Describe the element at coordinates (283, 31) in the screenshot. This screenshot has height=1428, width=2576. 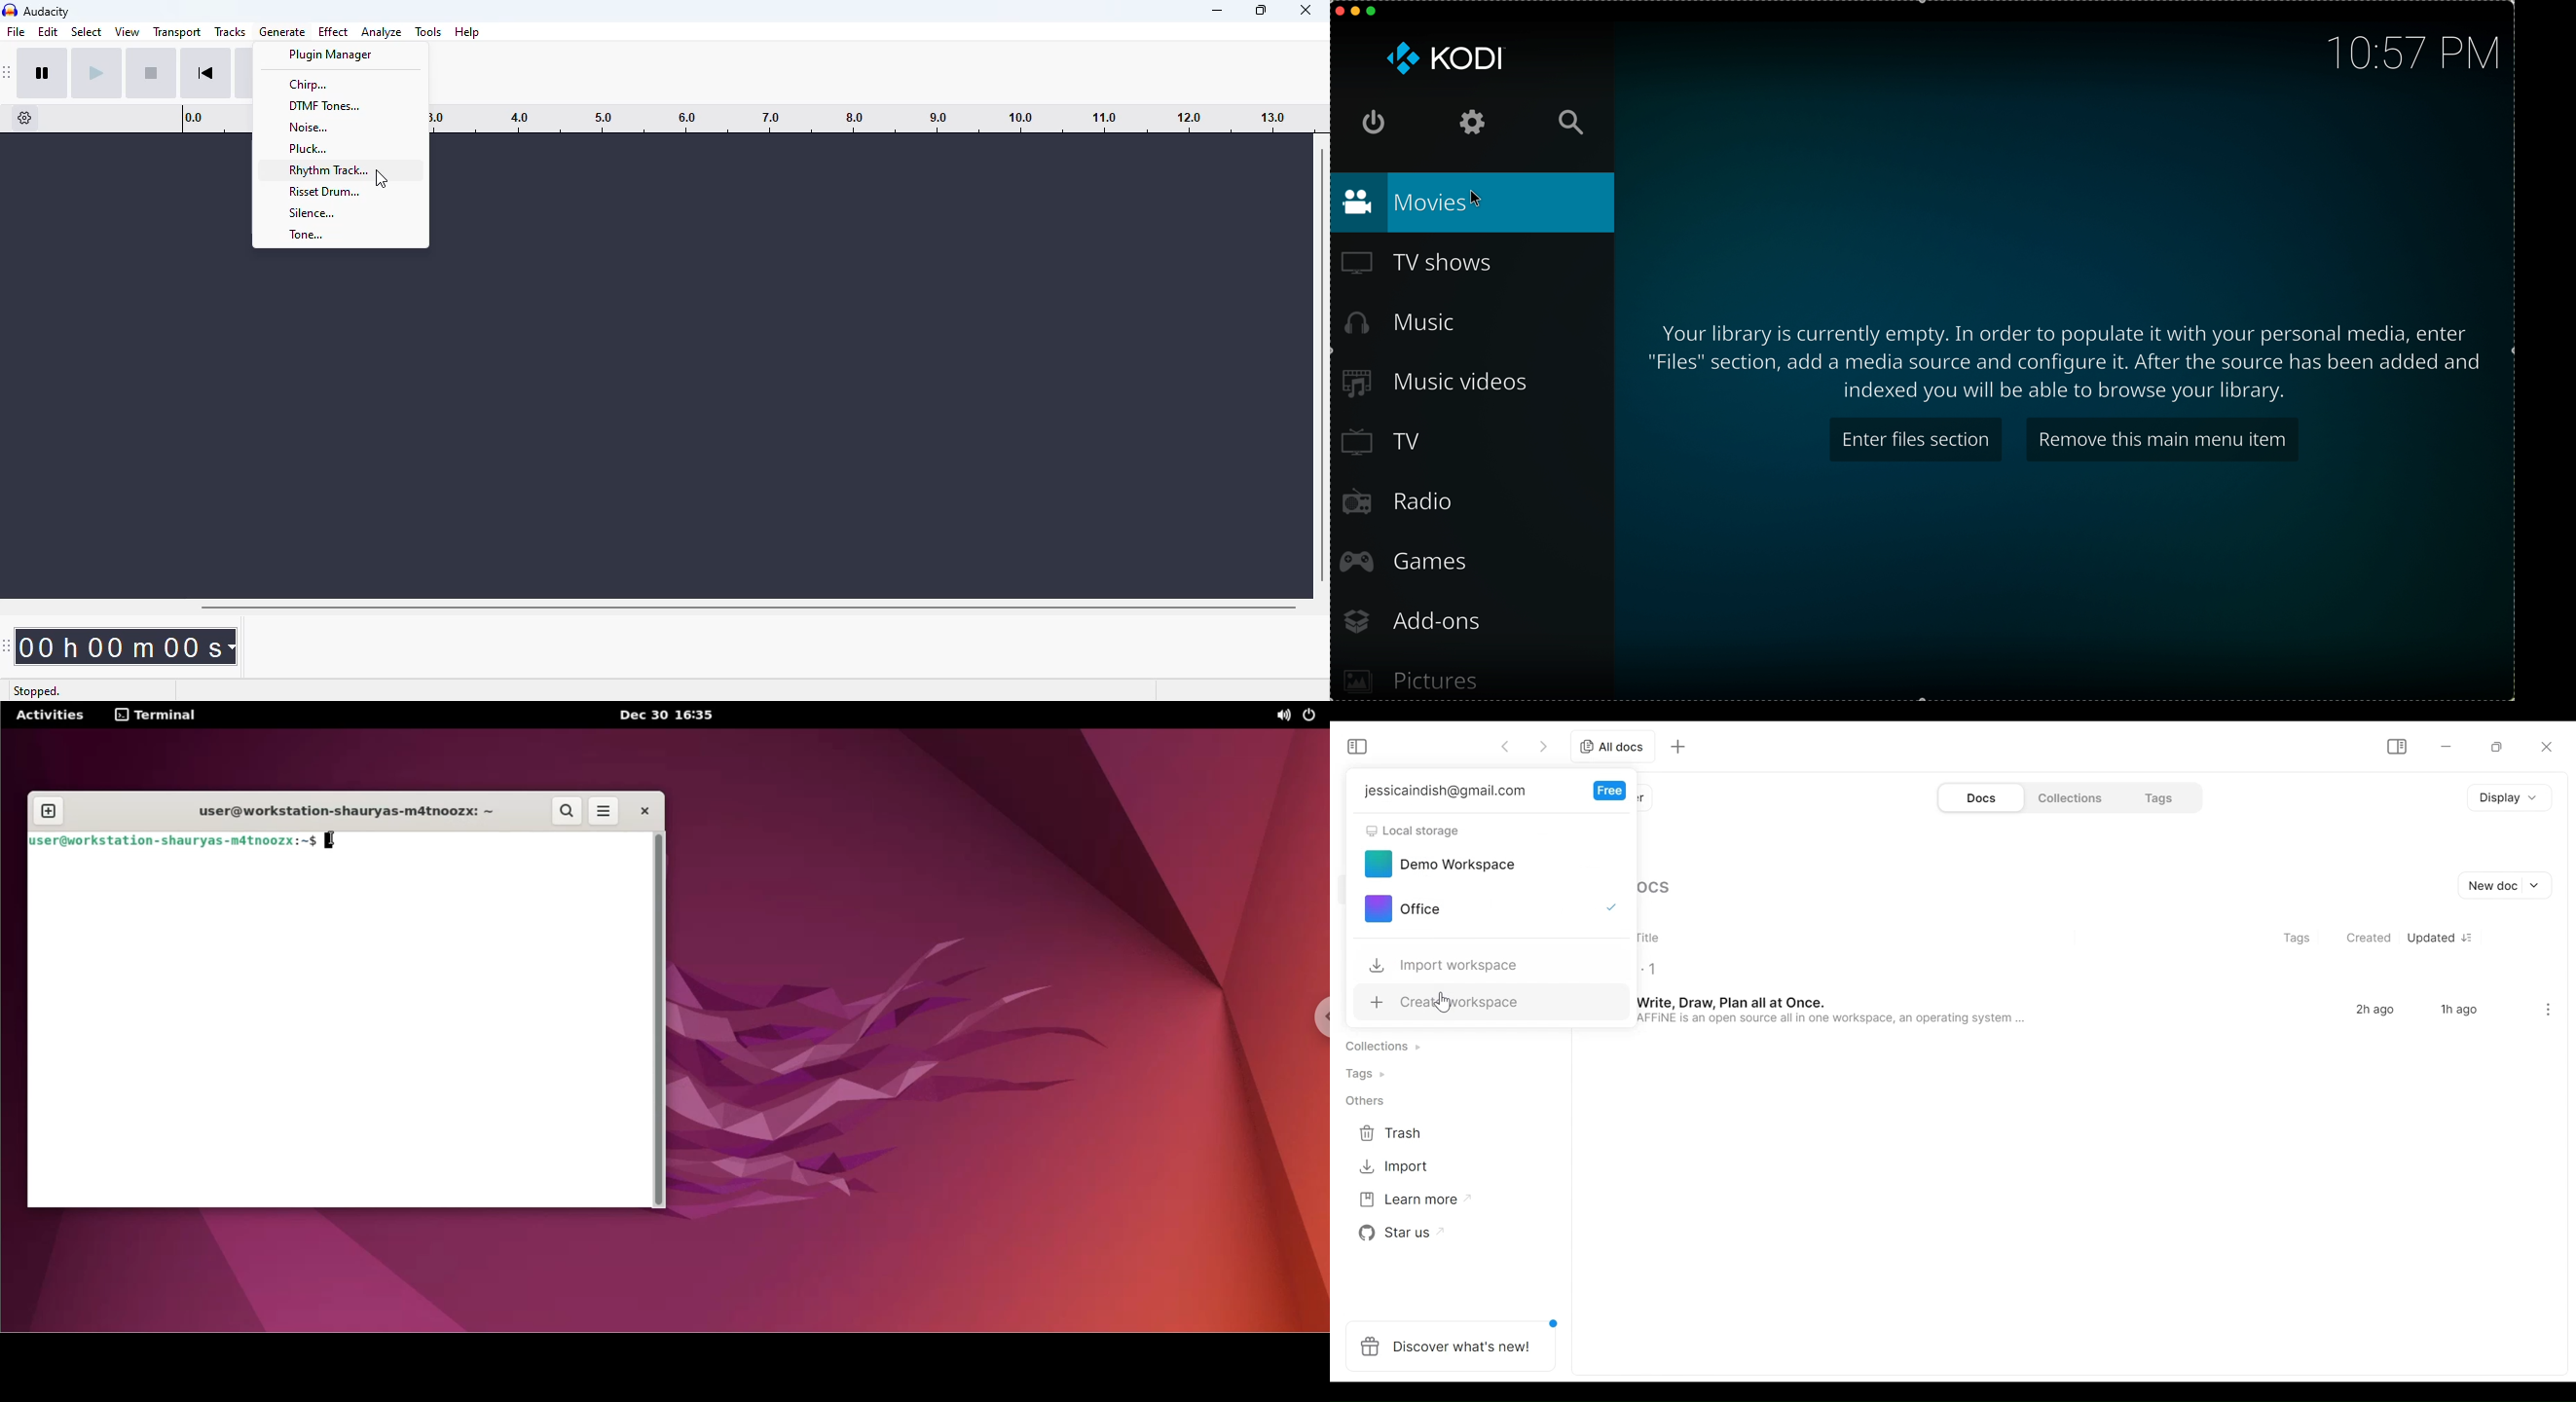
I see `generate` at that location.